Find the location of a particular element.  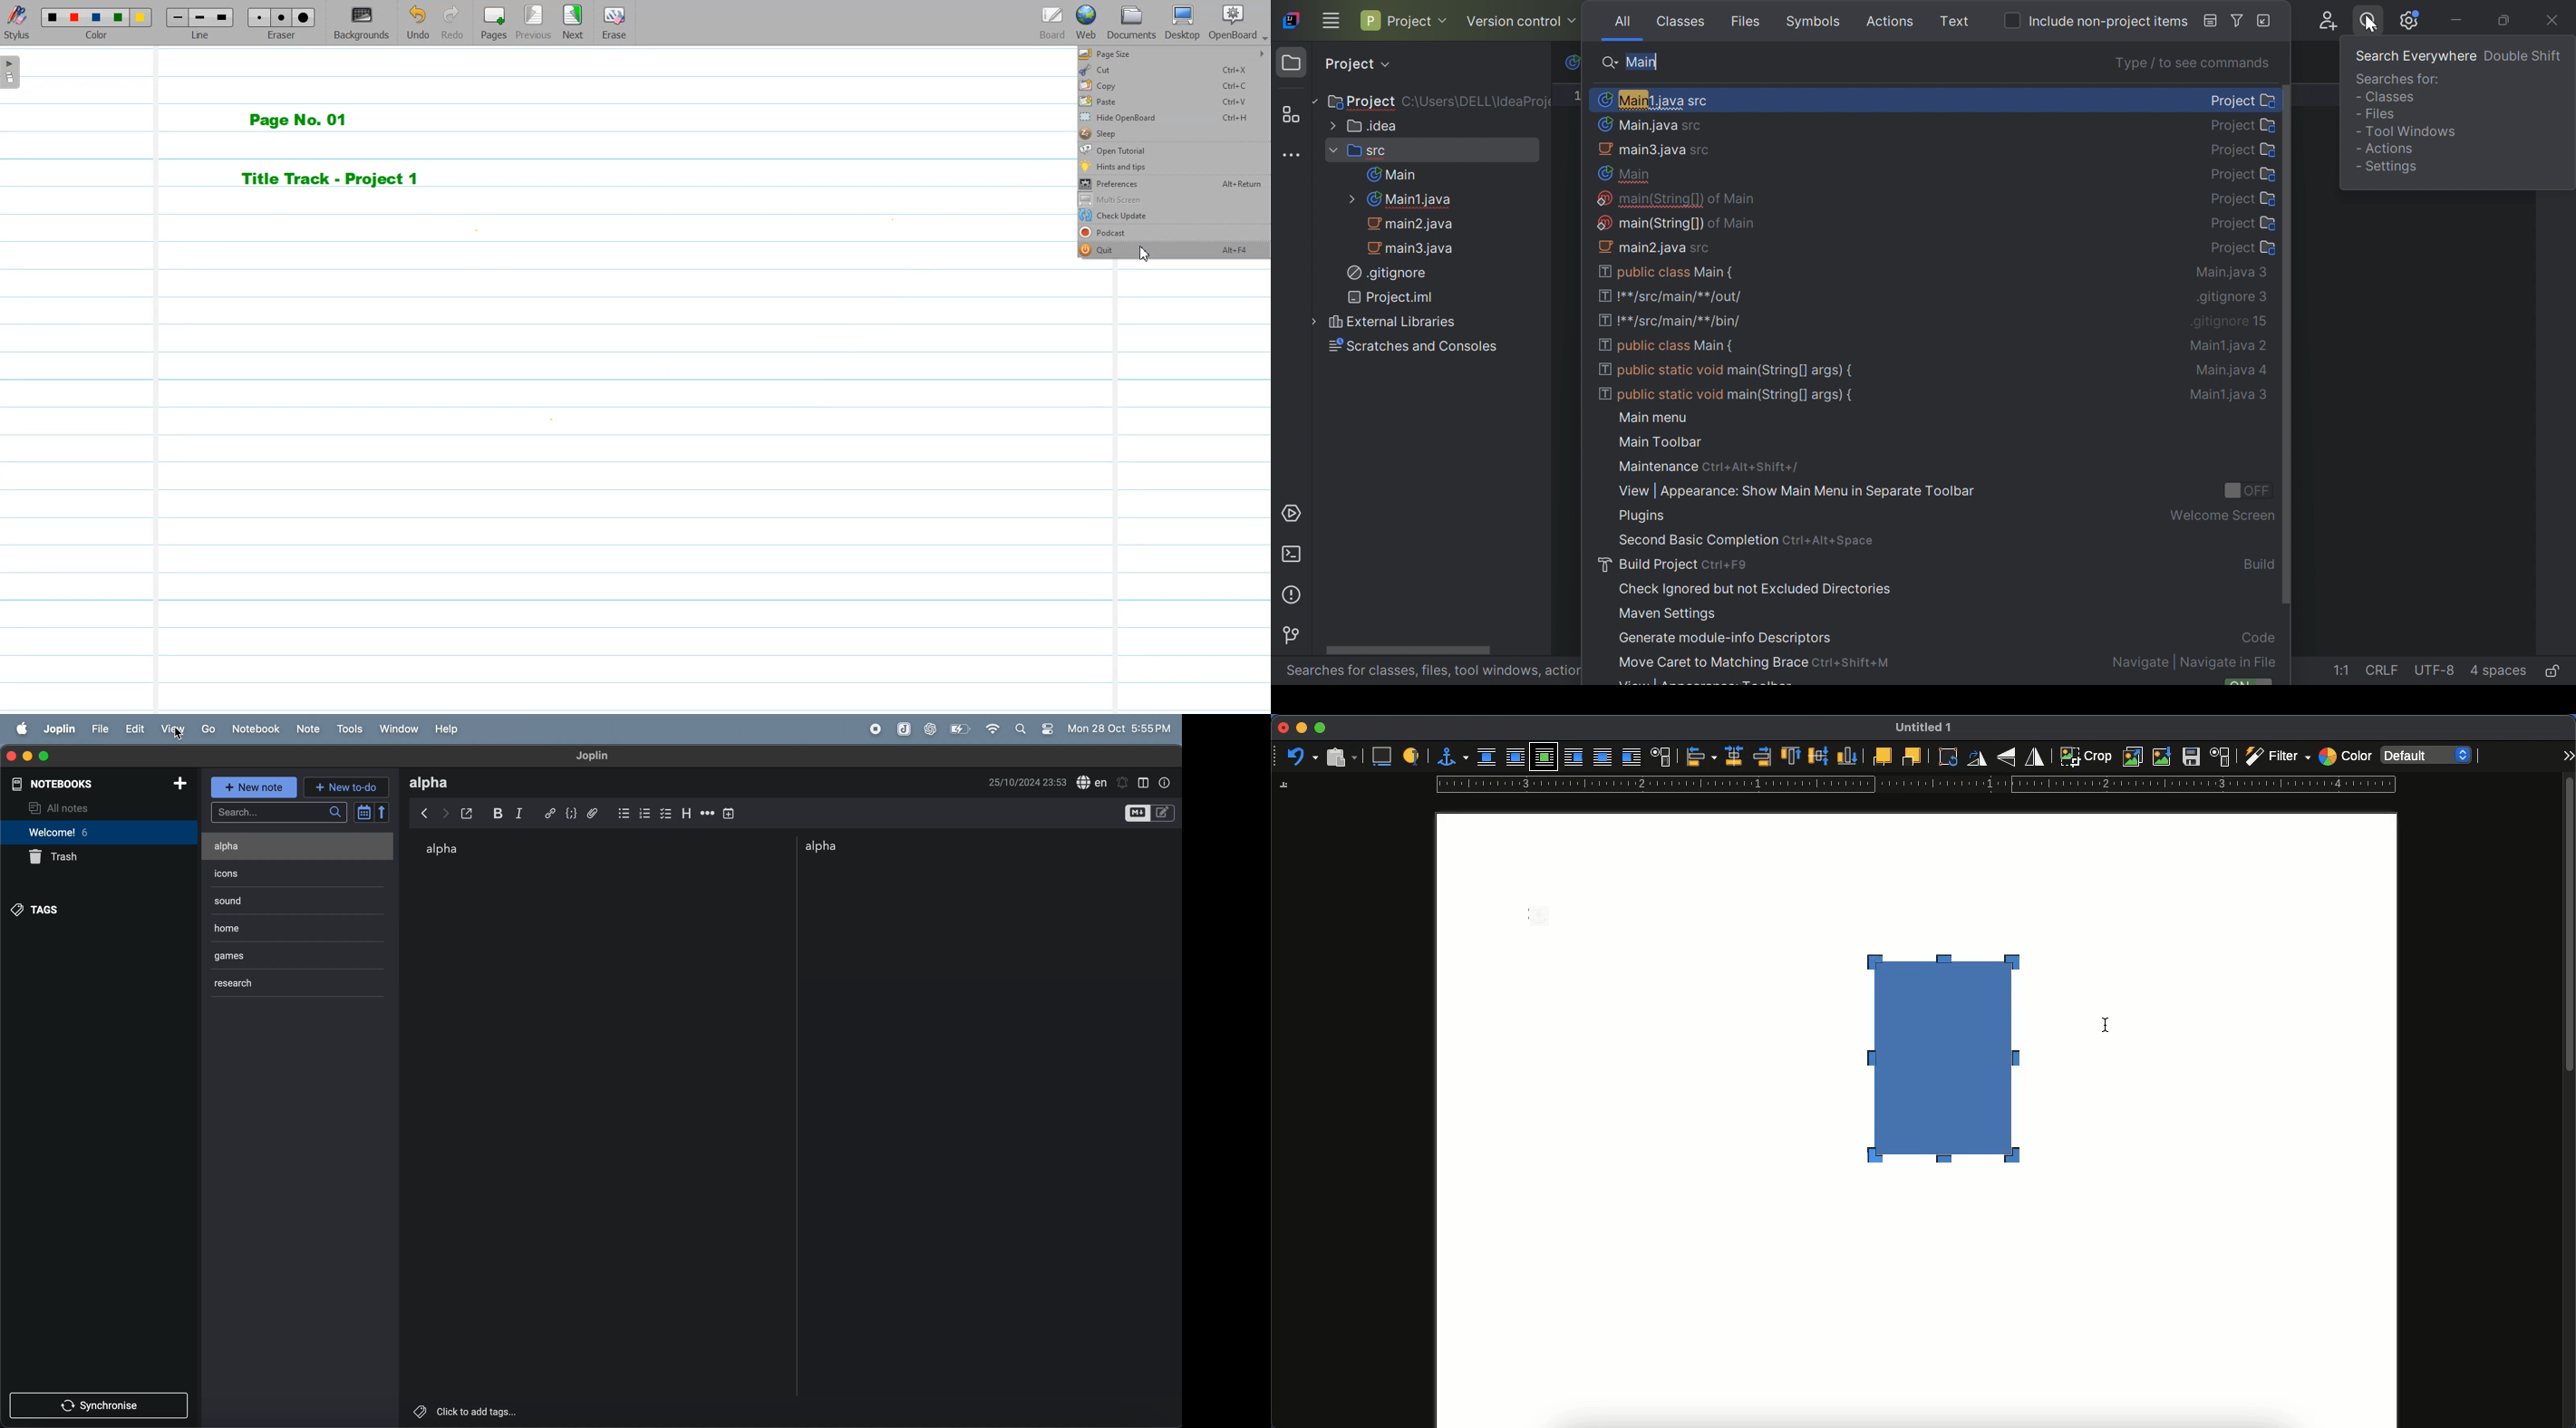

close window is located at coordinates (12, 756).